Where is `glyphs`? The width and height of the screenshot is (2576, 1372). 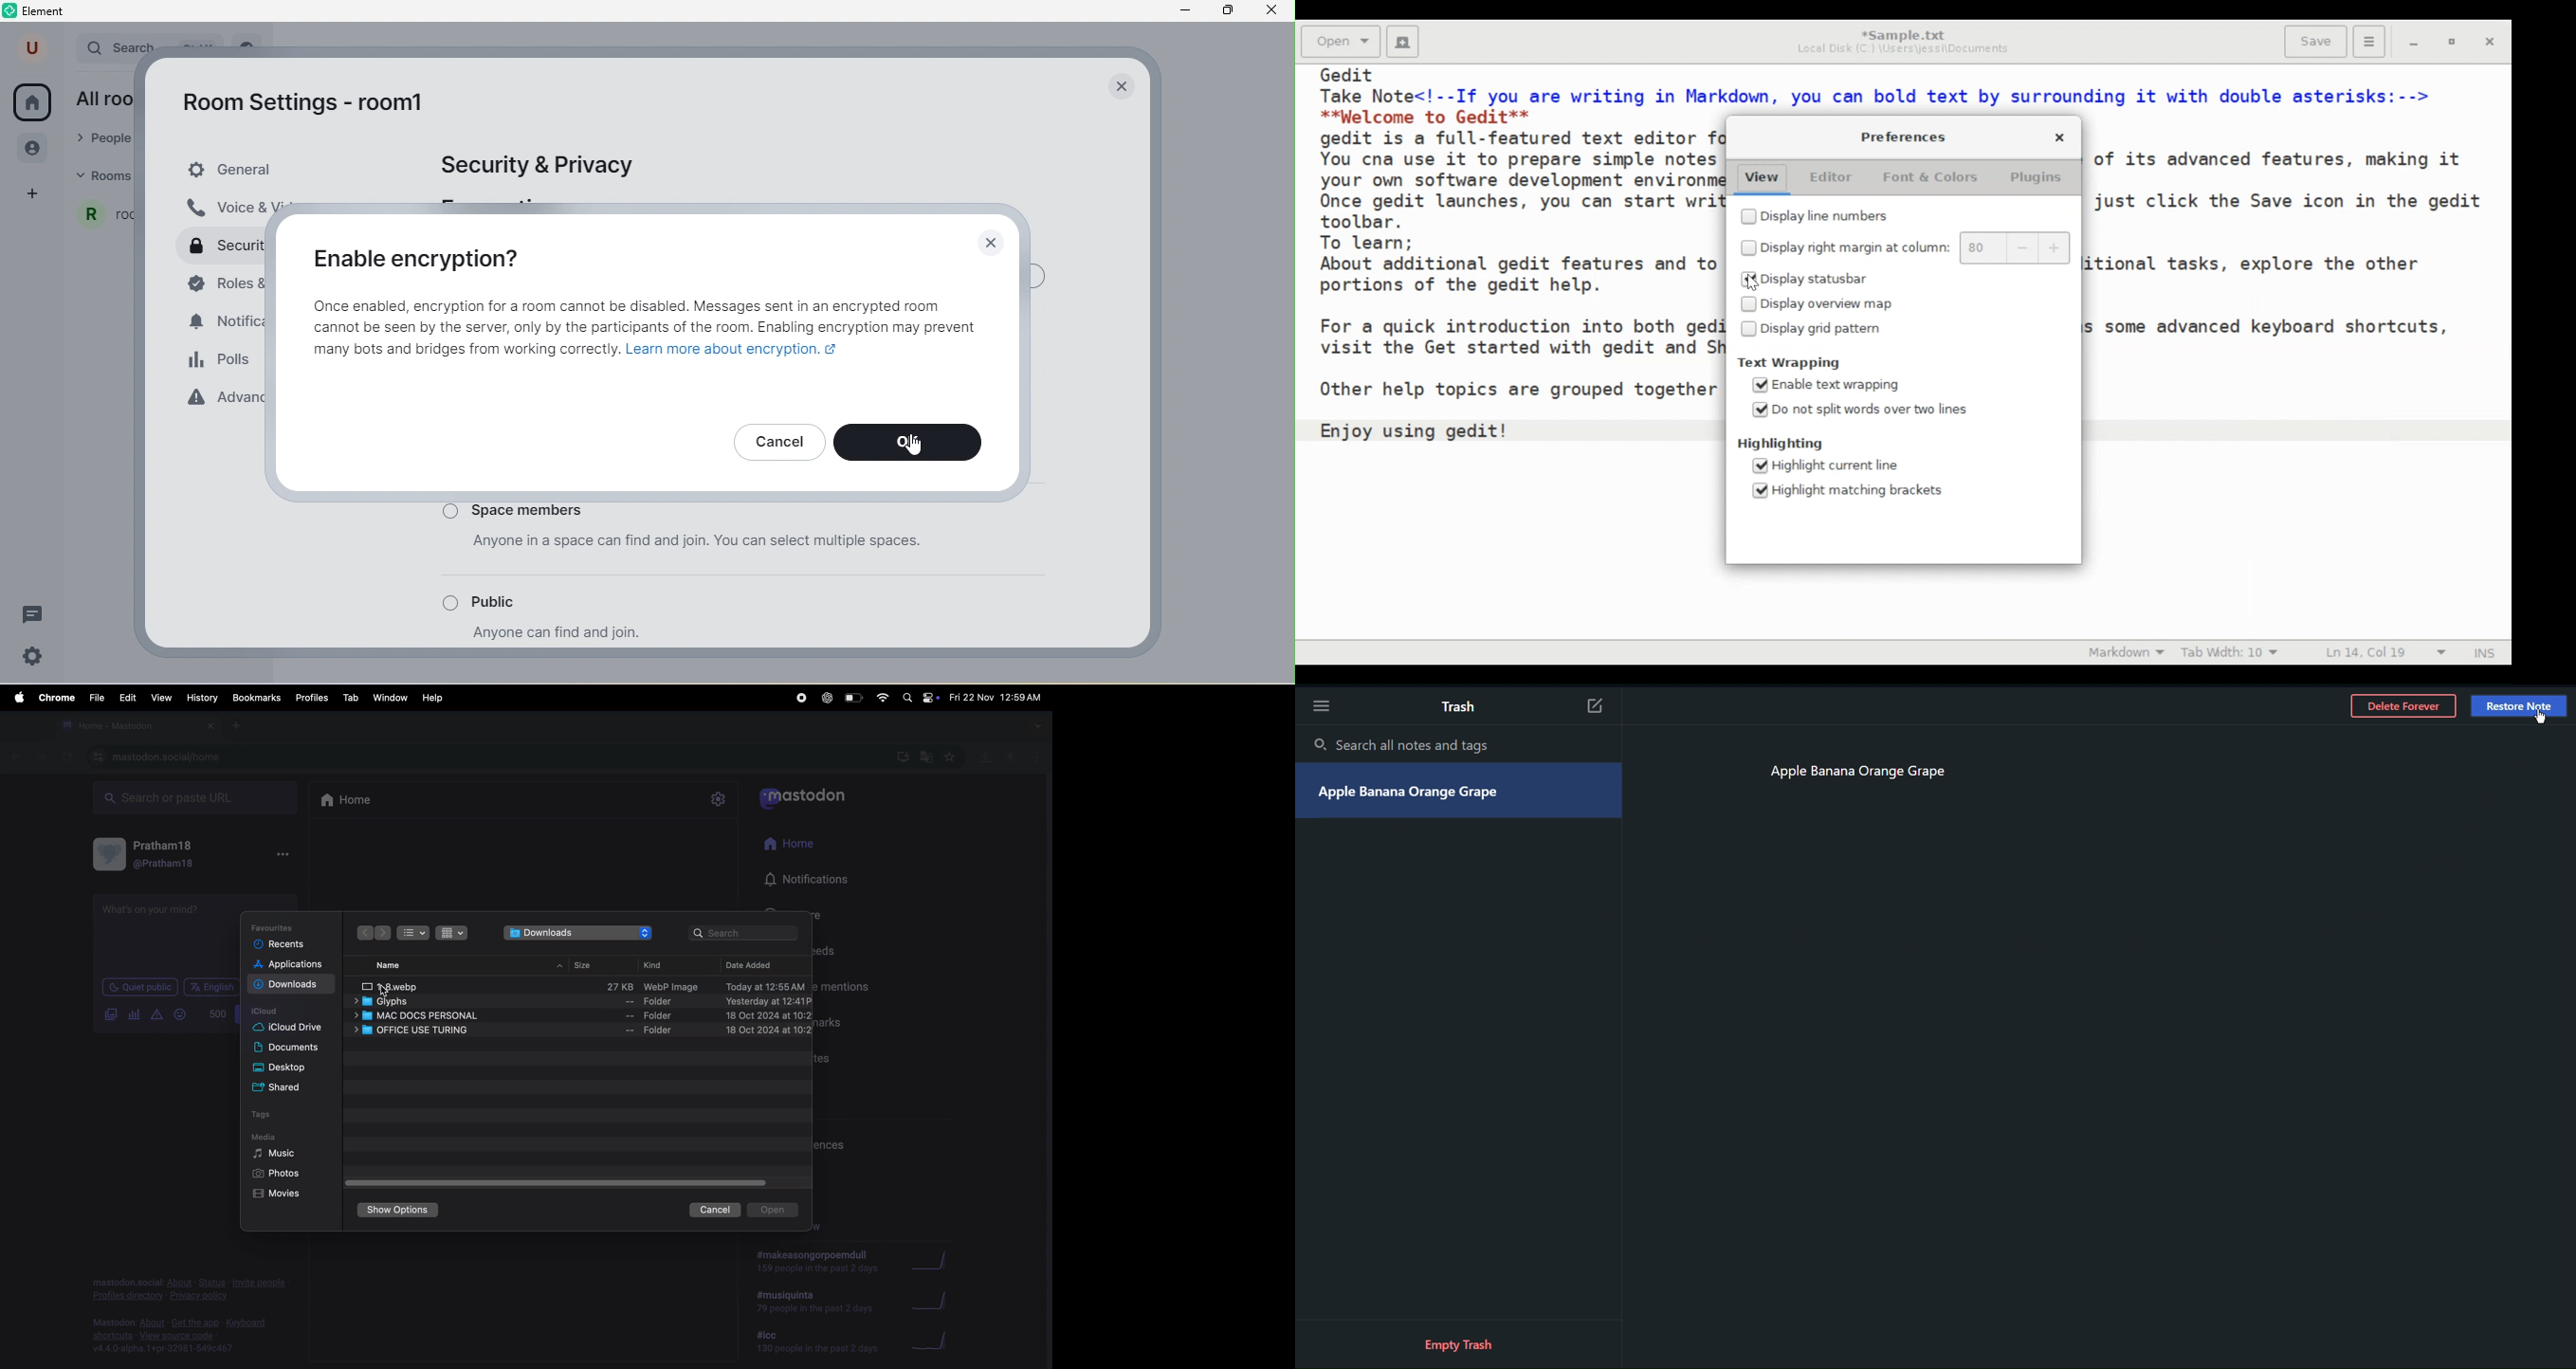
glyphs is located at coordinates (582, 1001).